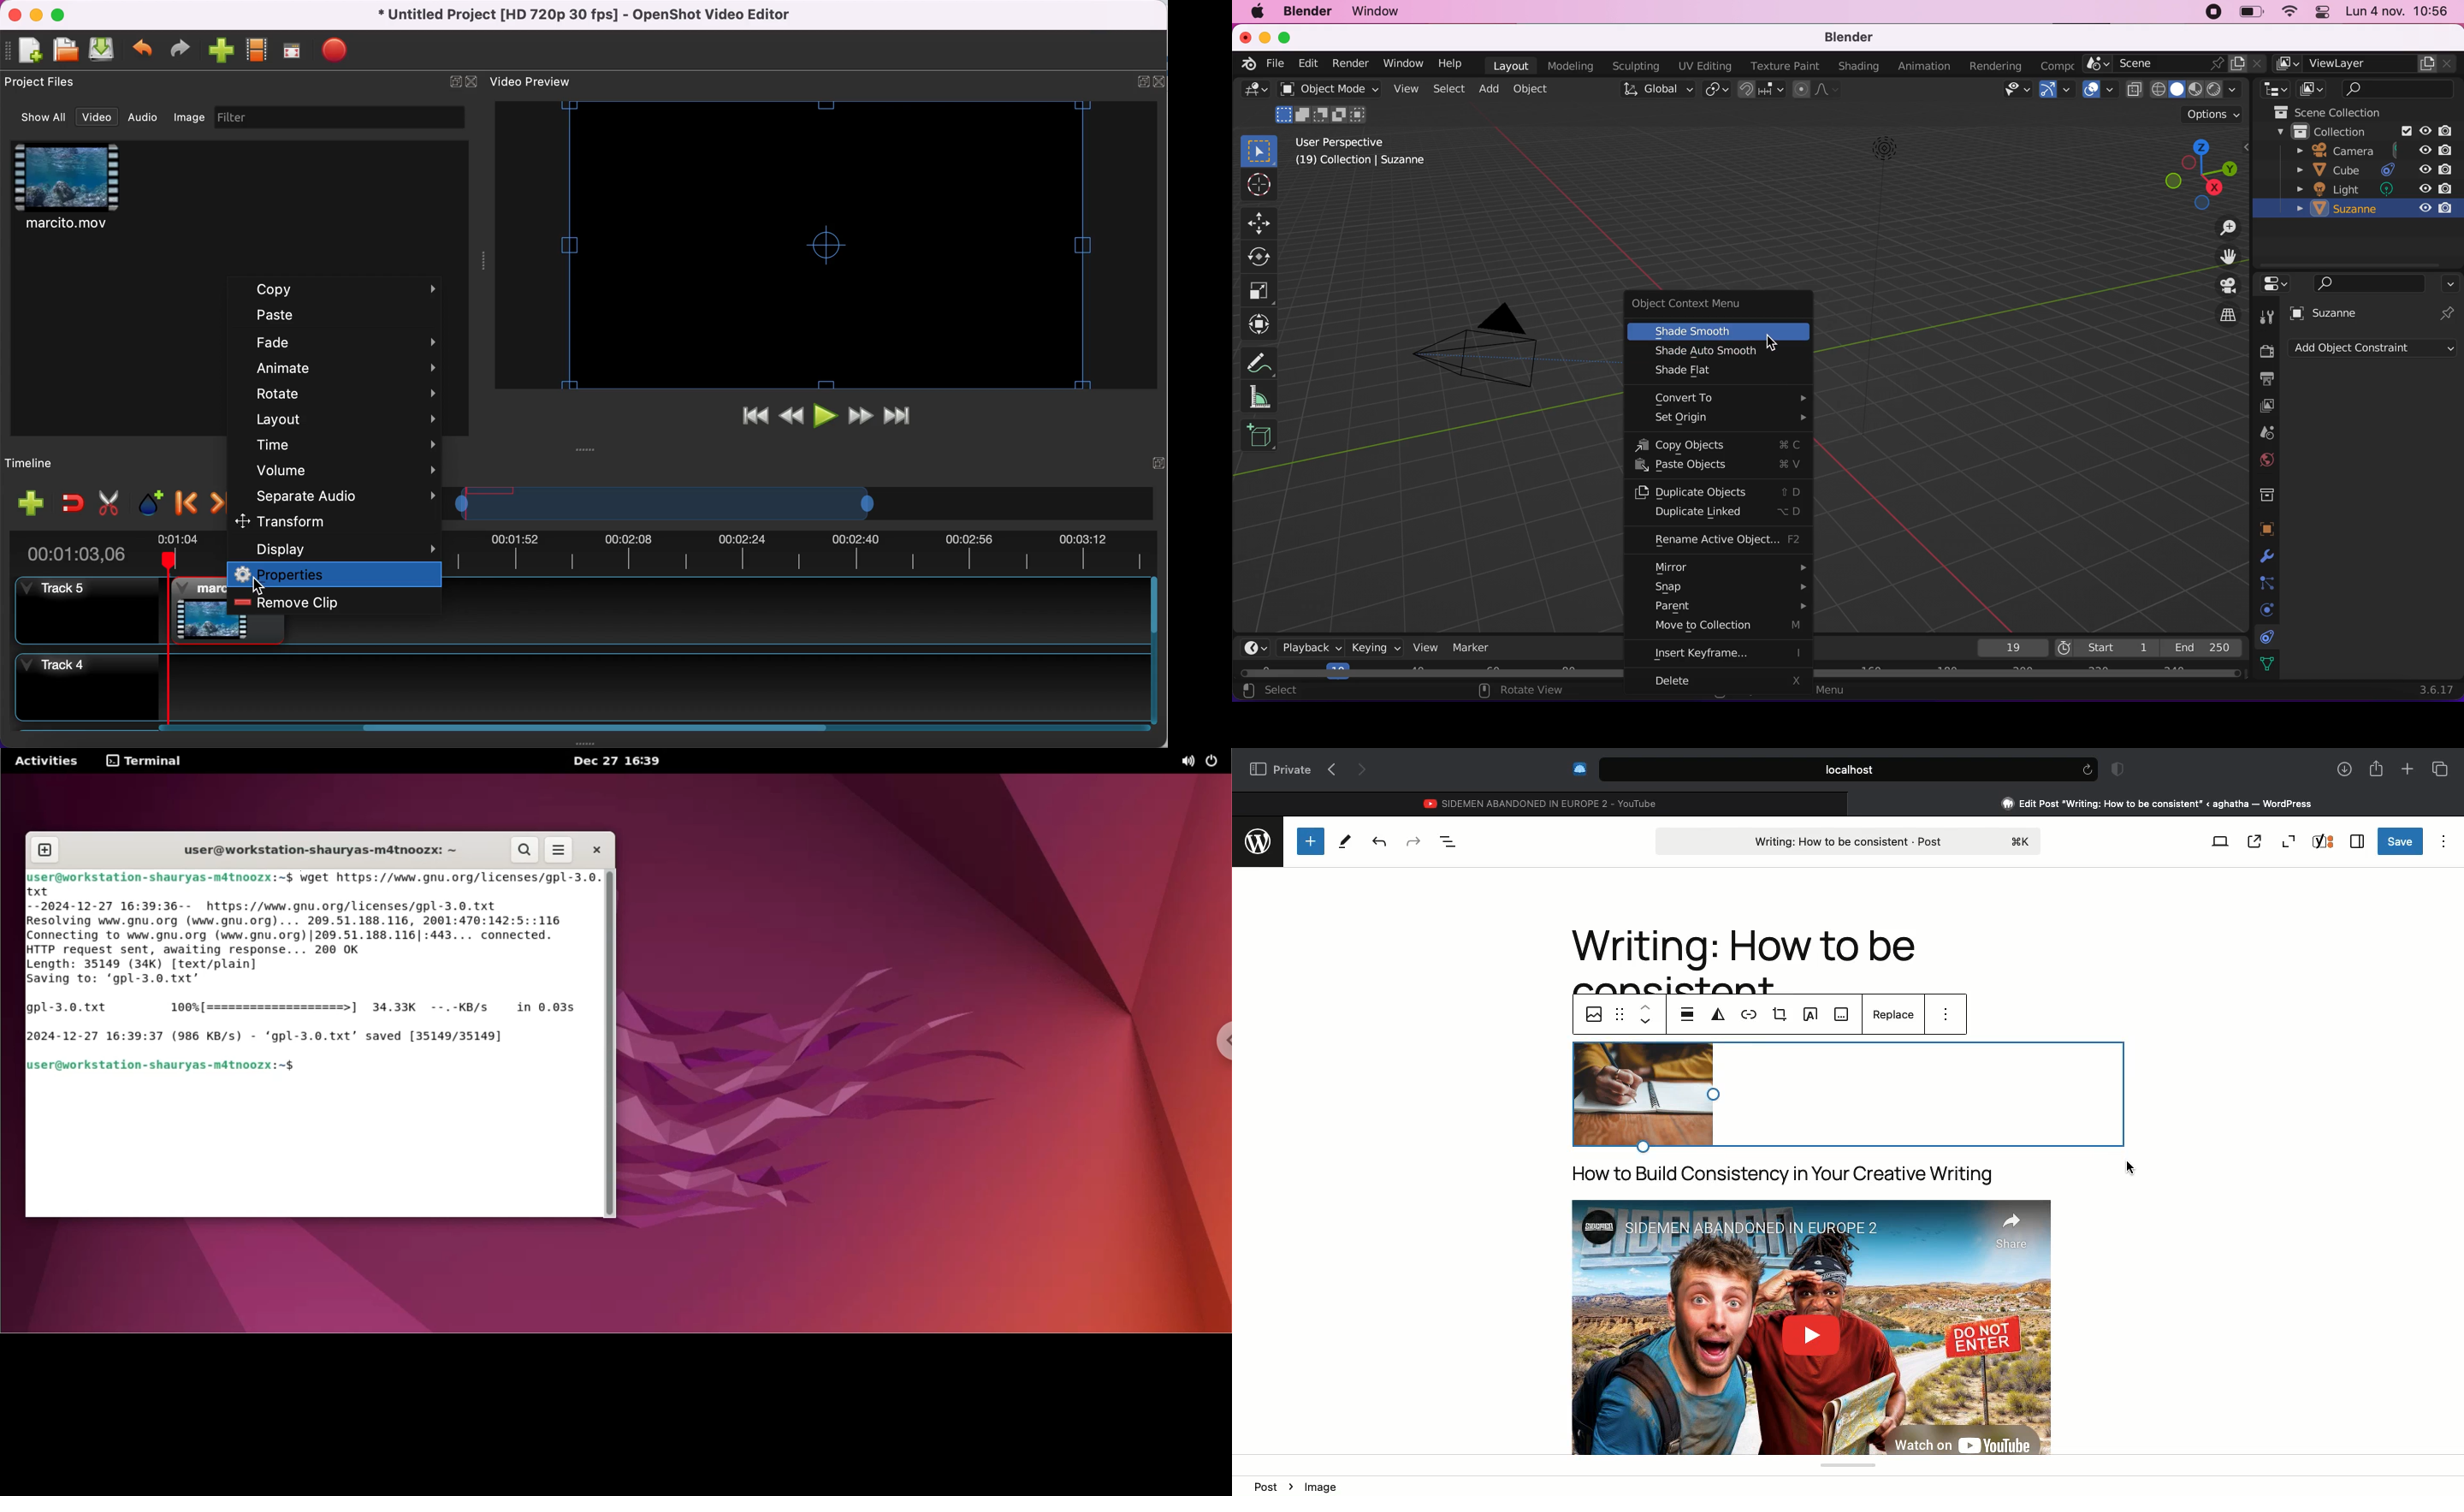 This screenshot has height=1512, width=2464. I want to click on Post, so click(1851, 840).